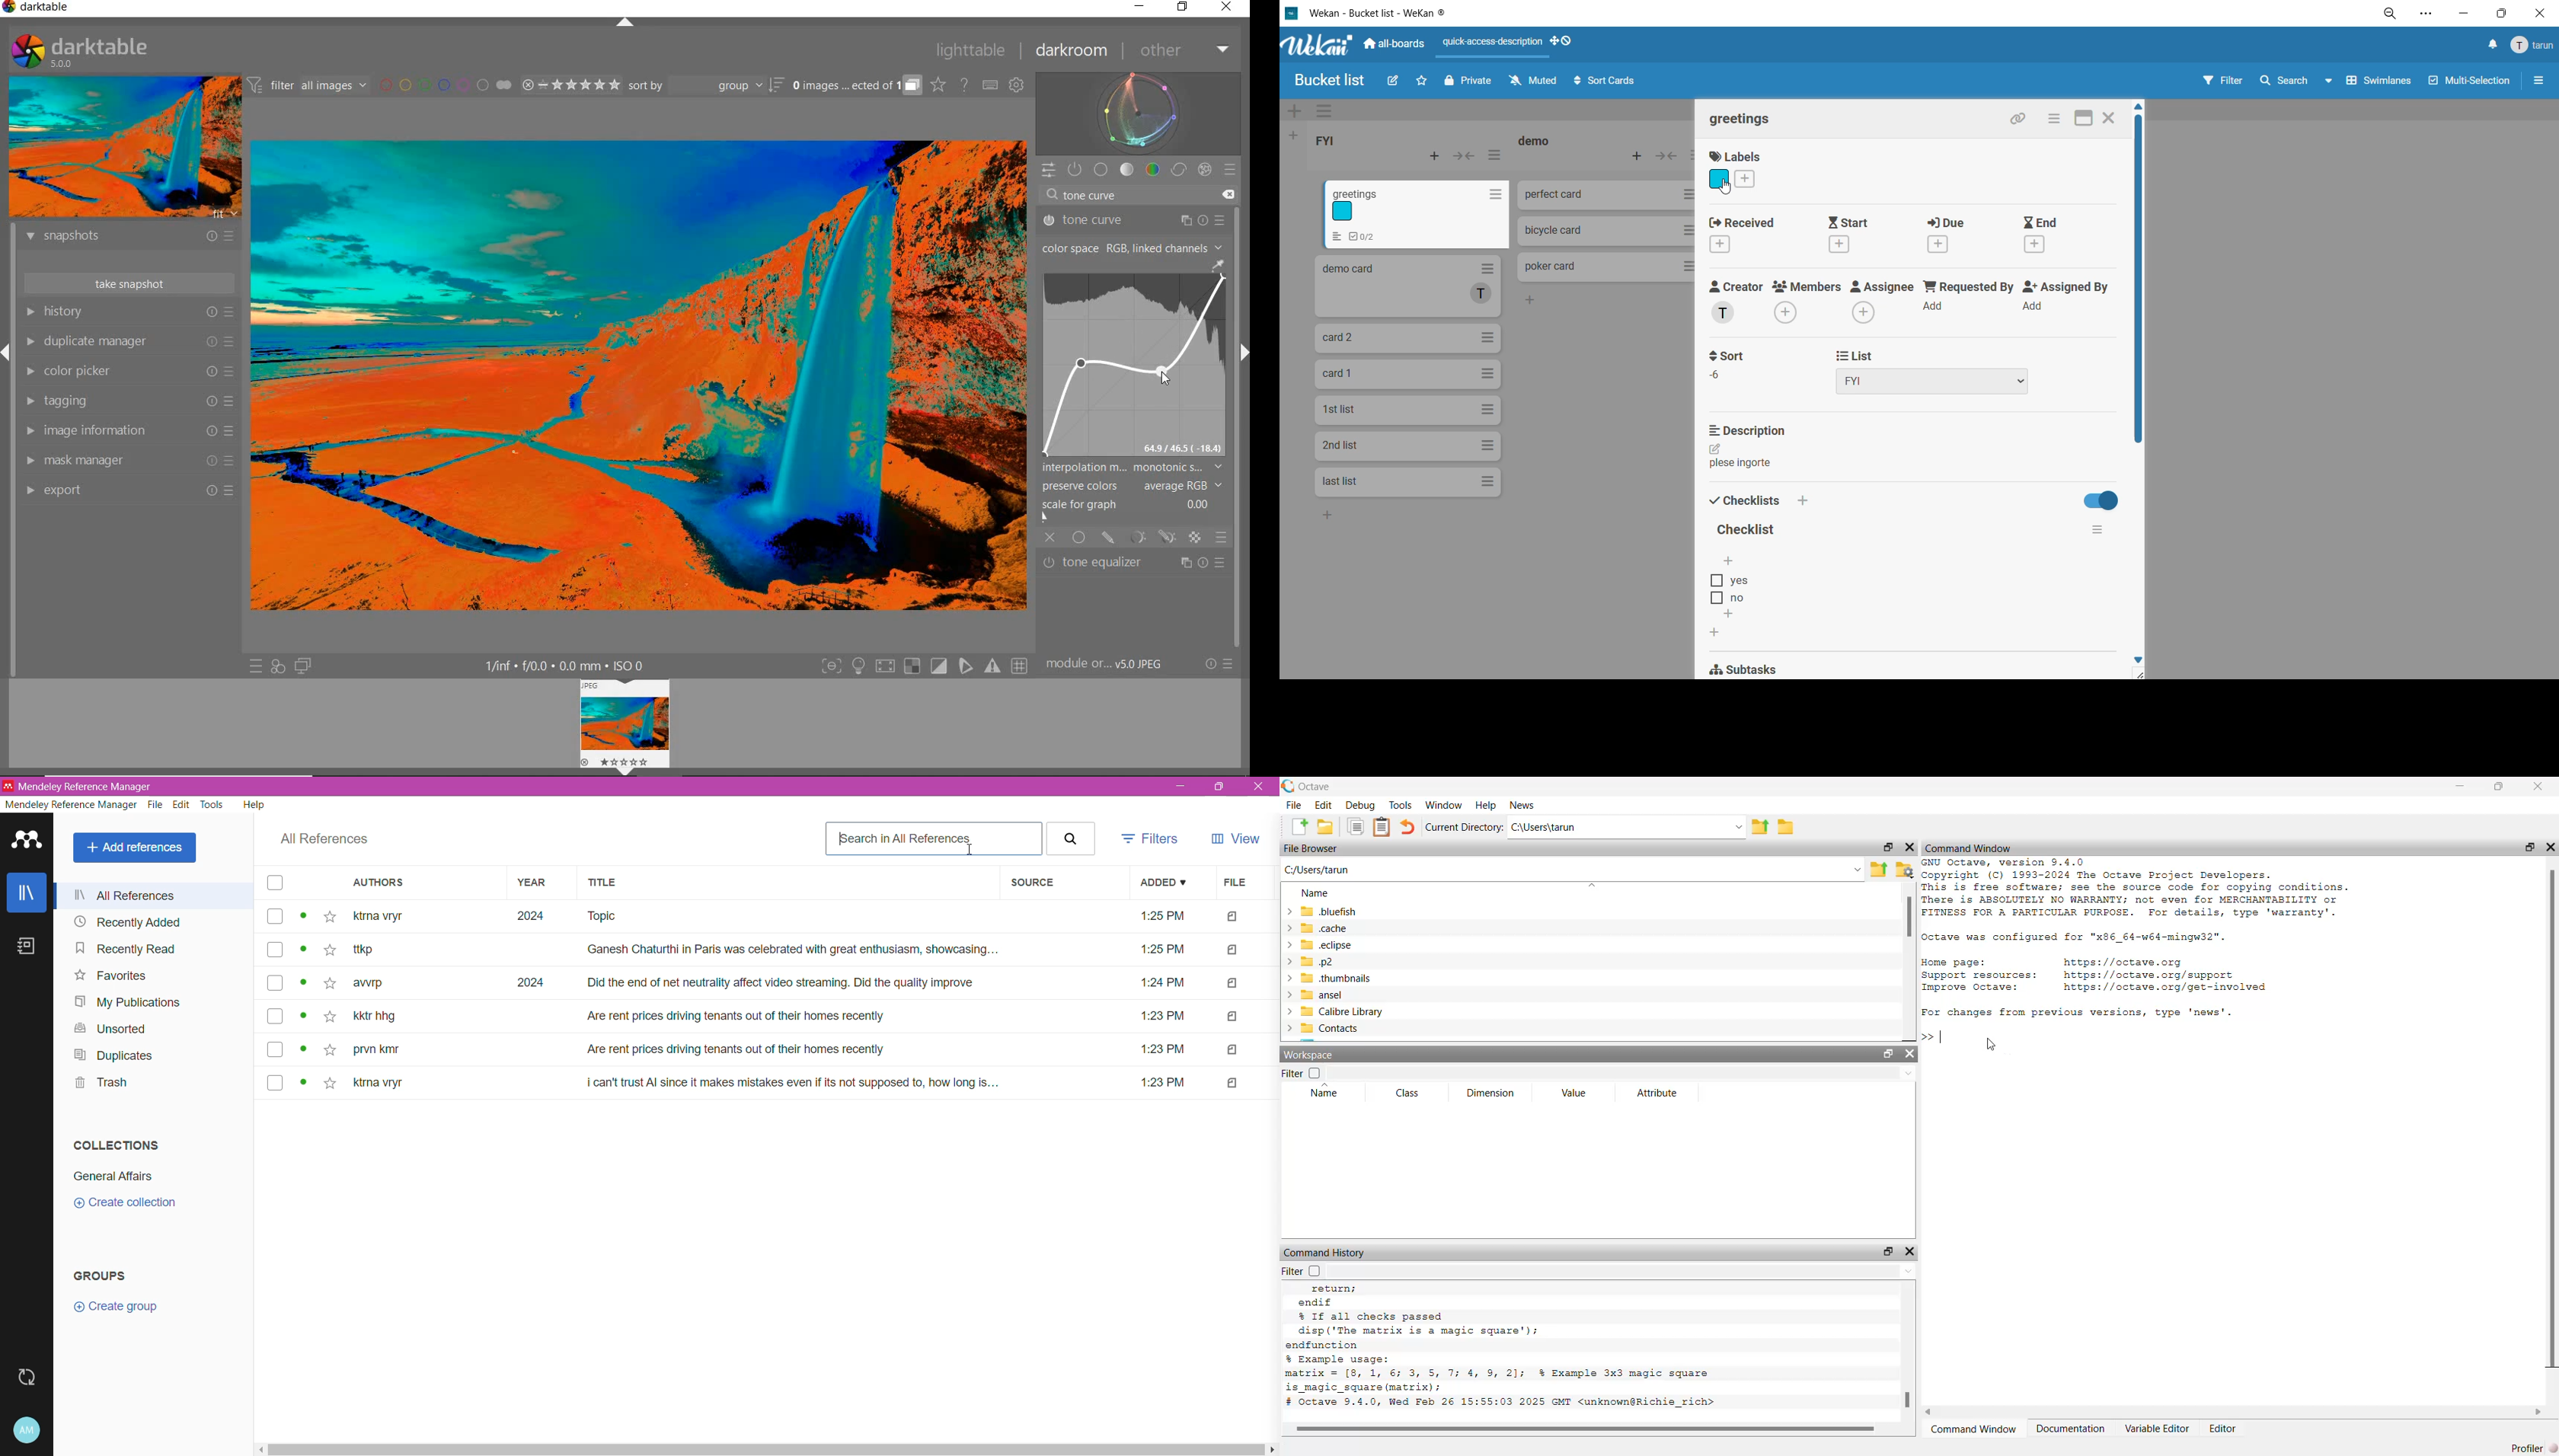  Describe the element at coordinates (787, 884) in the screenshot. I see `Title` at that location.